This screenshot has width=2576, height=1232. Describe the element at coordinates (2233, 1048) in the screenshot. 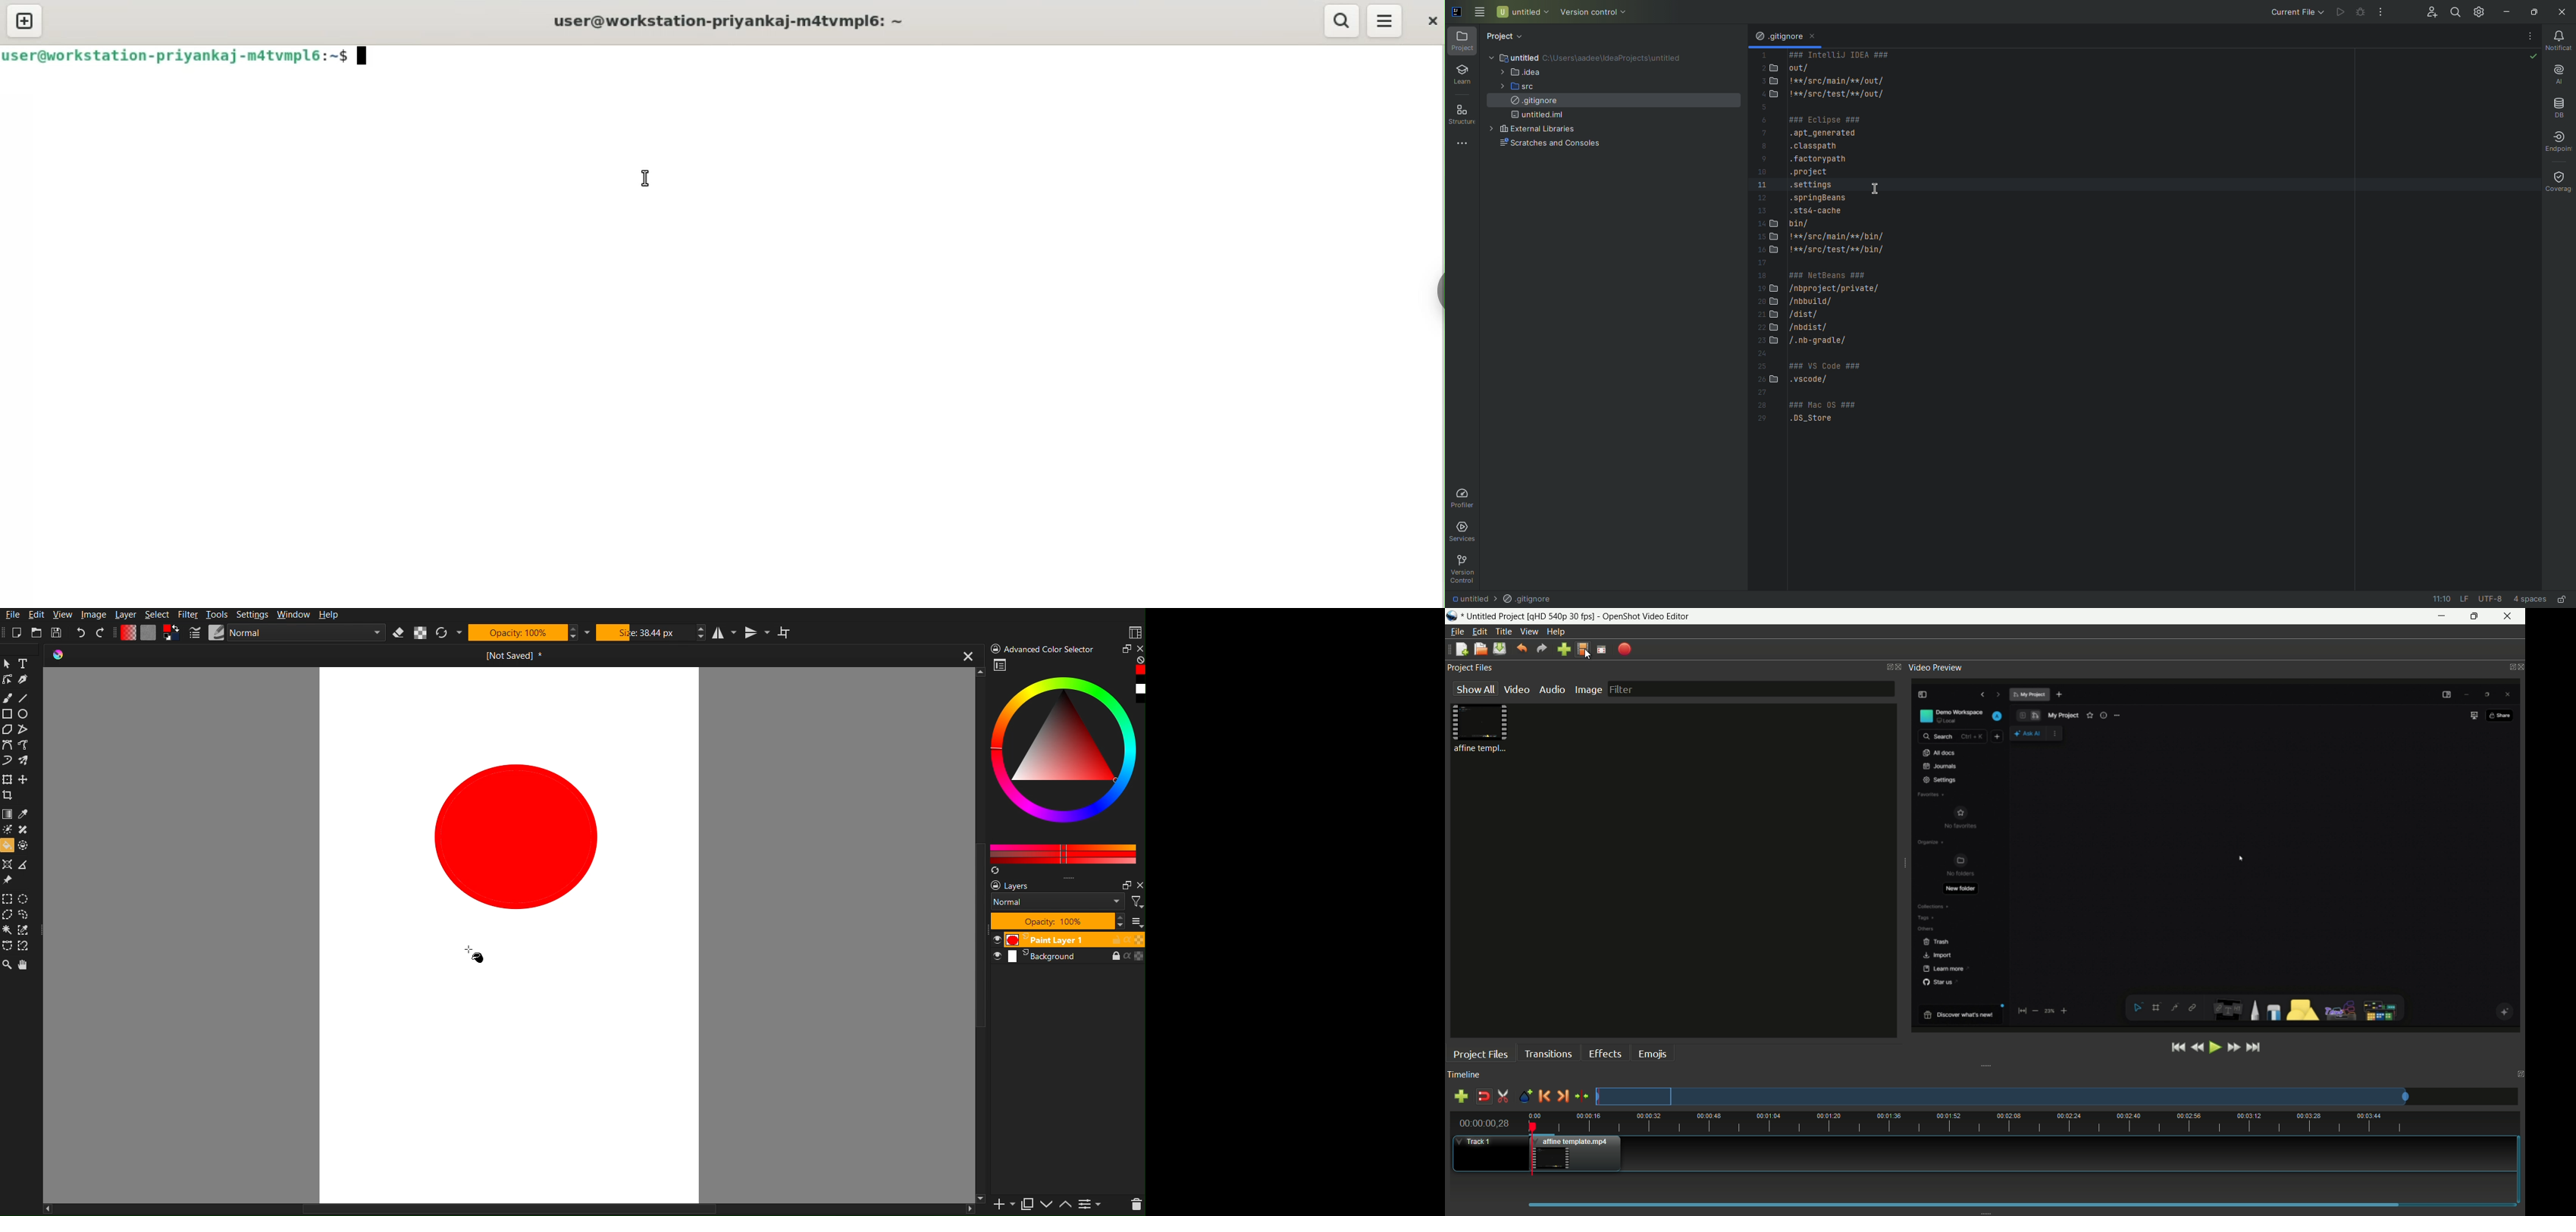

I see `fast forward` at that location.